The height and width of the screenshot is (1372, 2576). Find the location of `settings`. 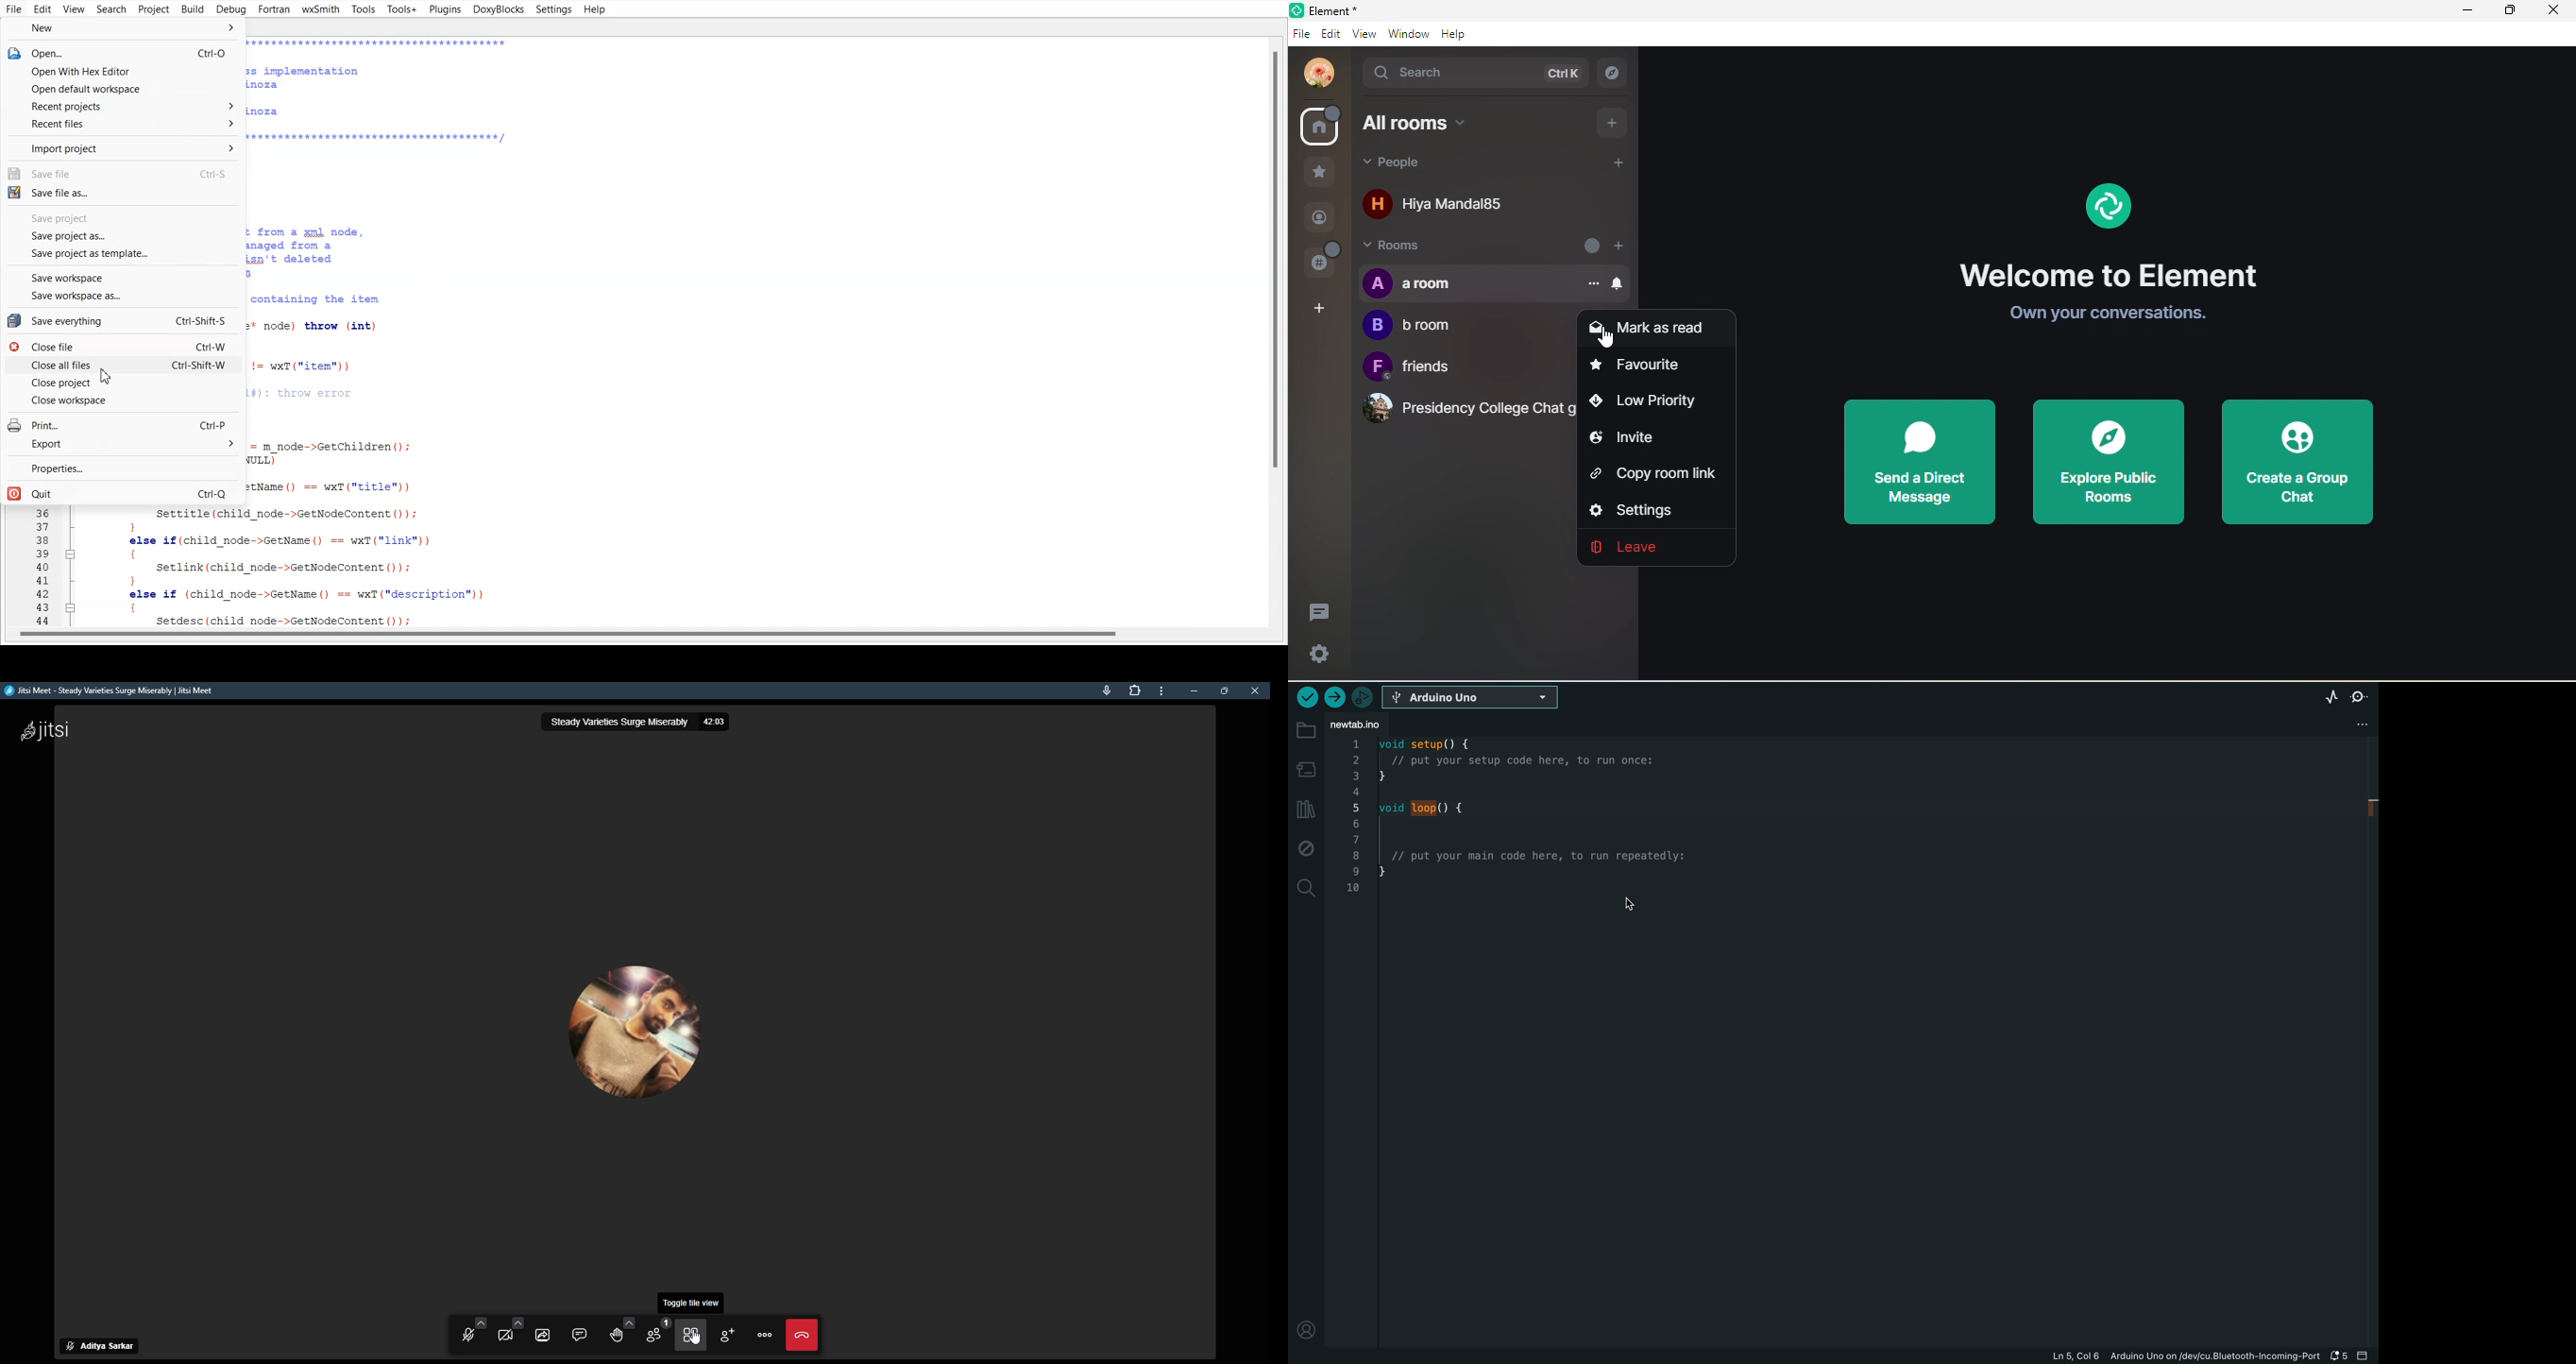

settings is located at coordinates (1643, 507).